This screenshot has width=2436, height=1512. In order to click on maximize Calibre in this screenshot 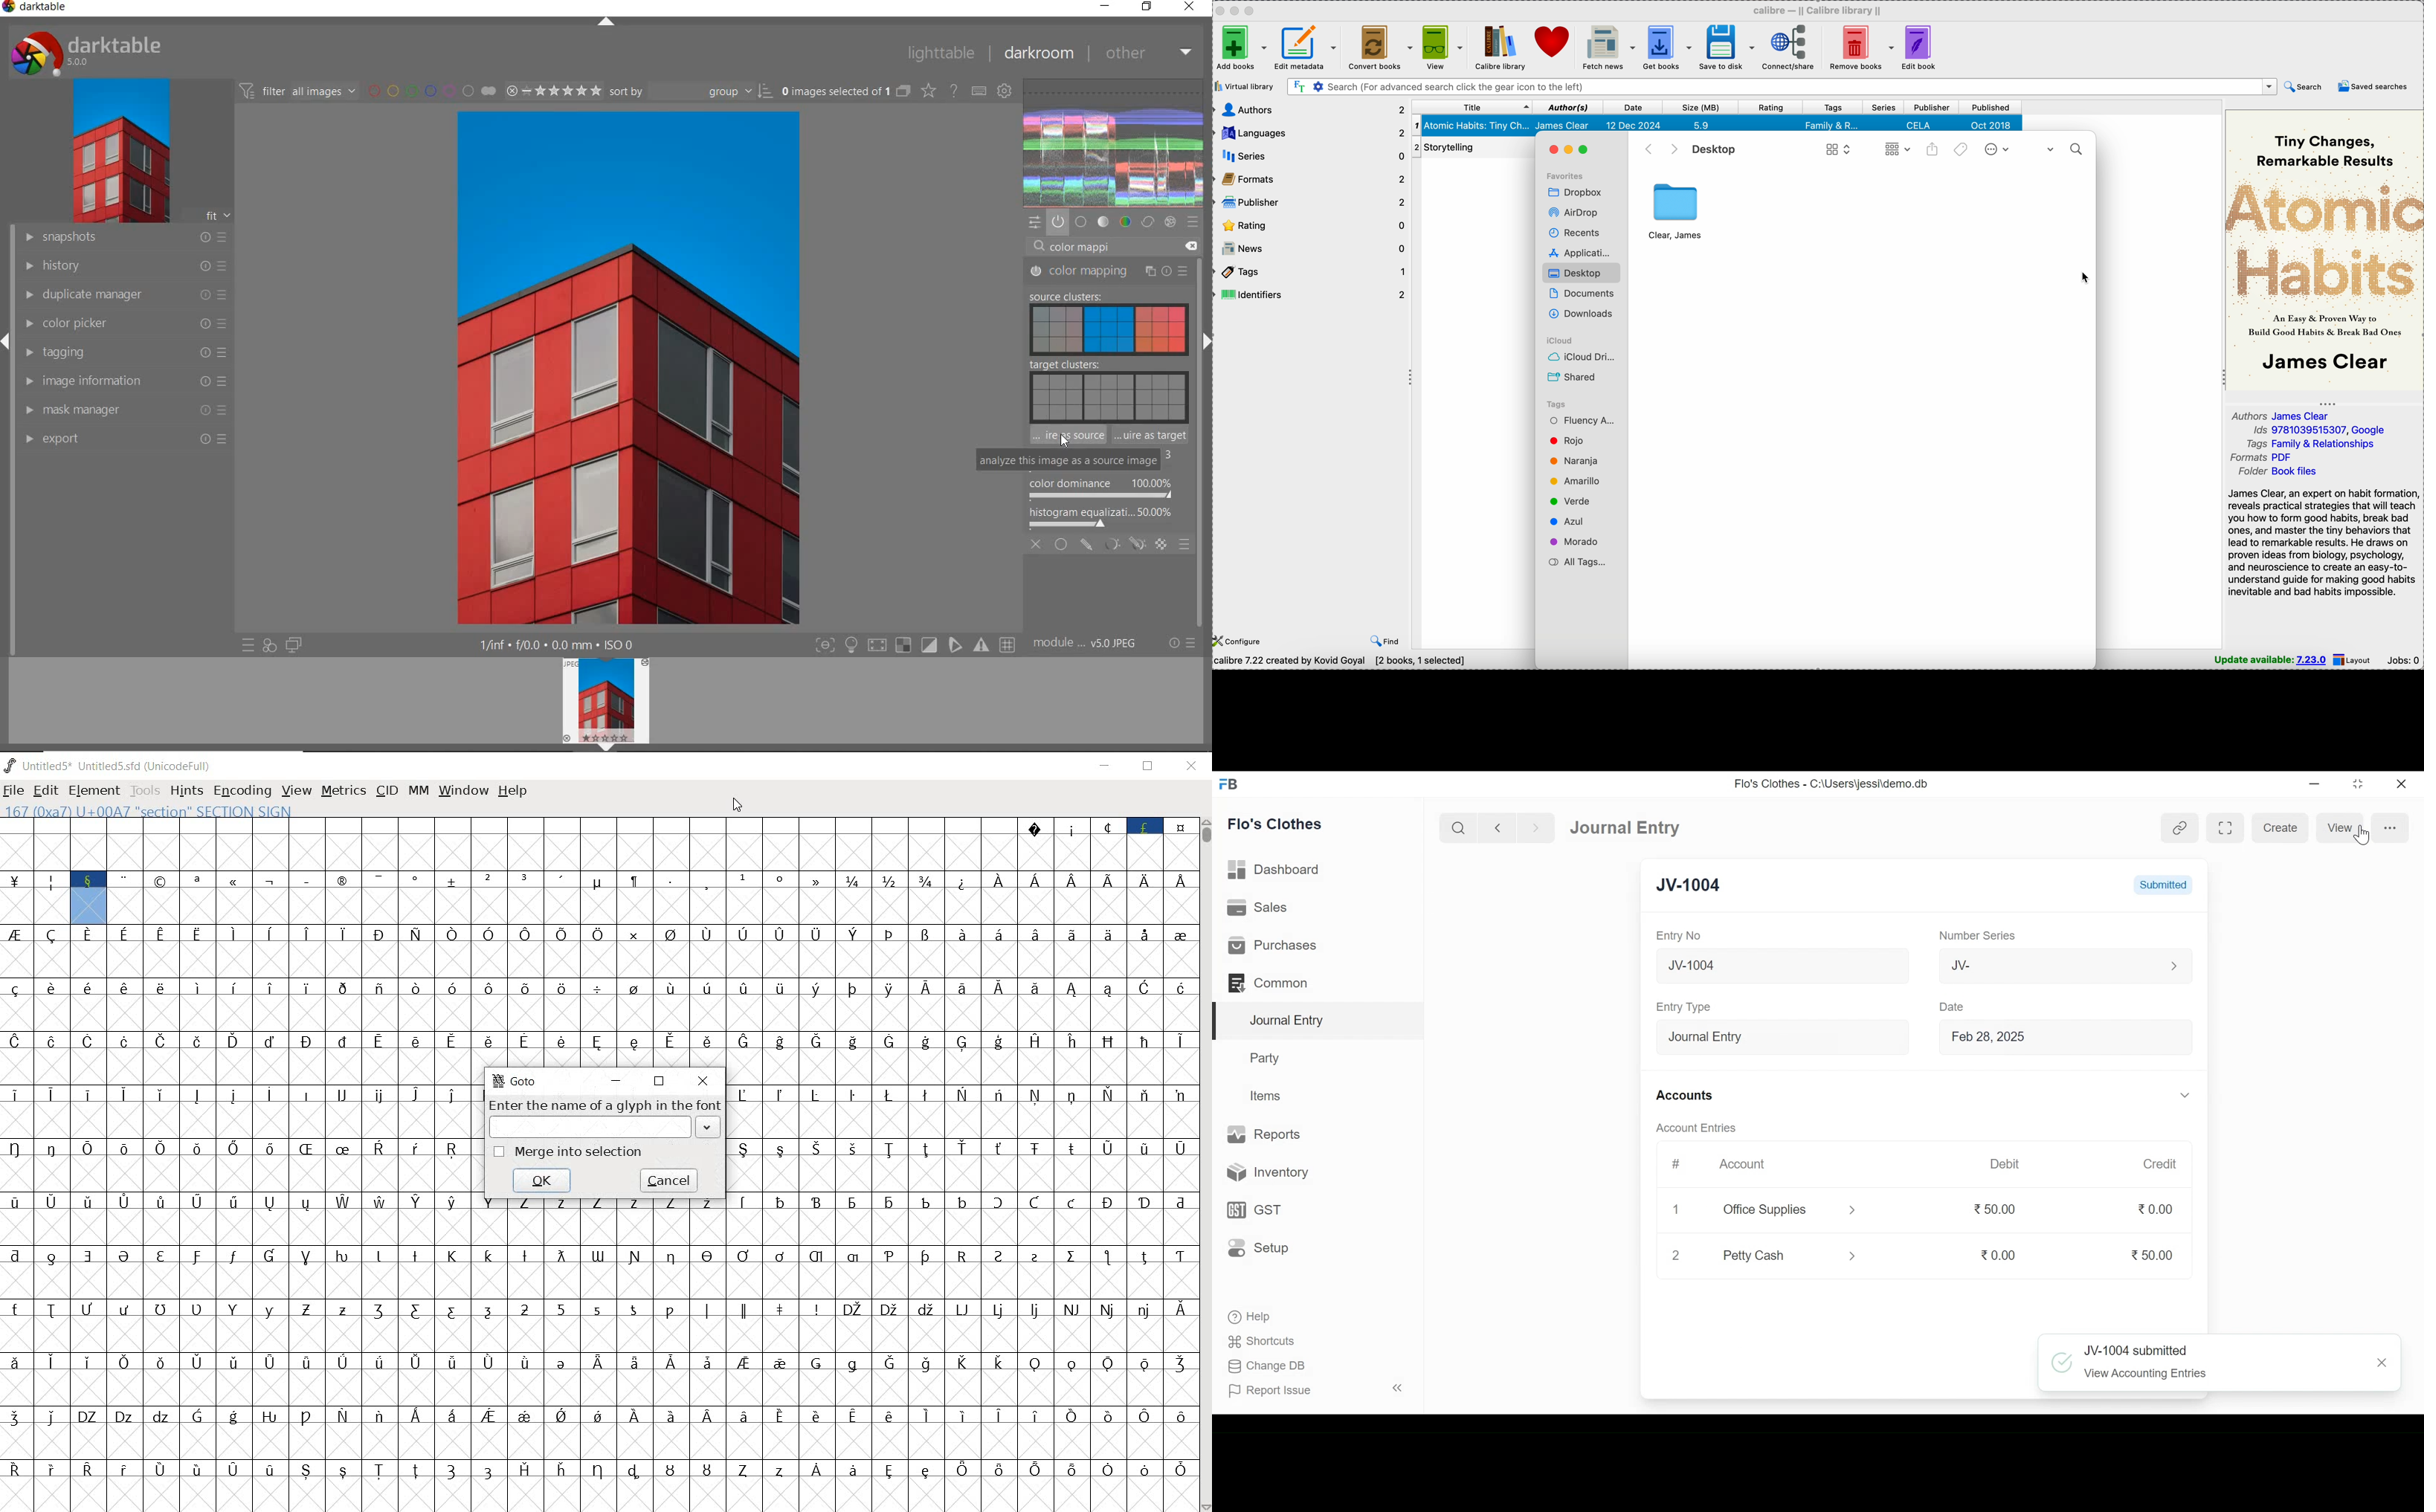, I will do `click(1252, 9)`.